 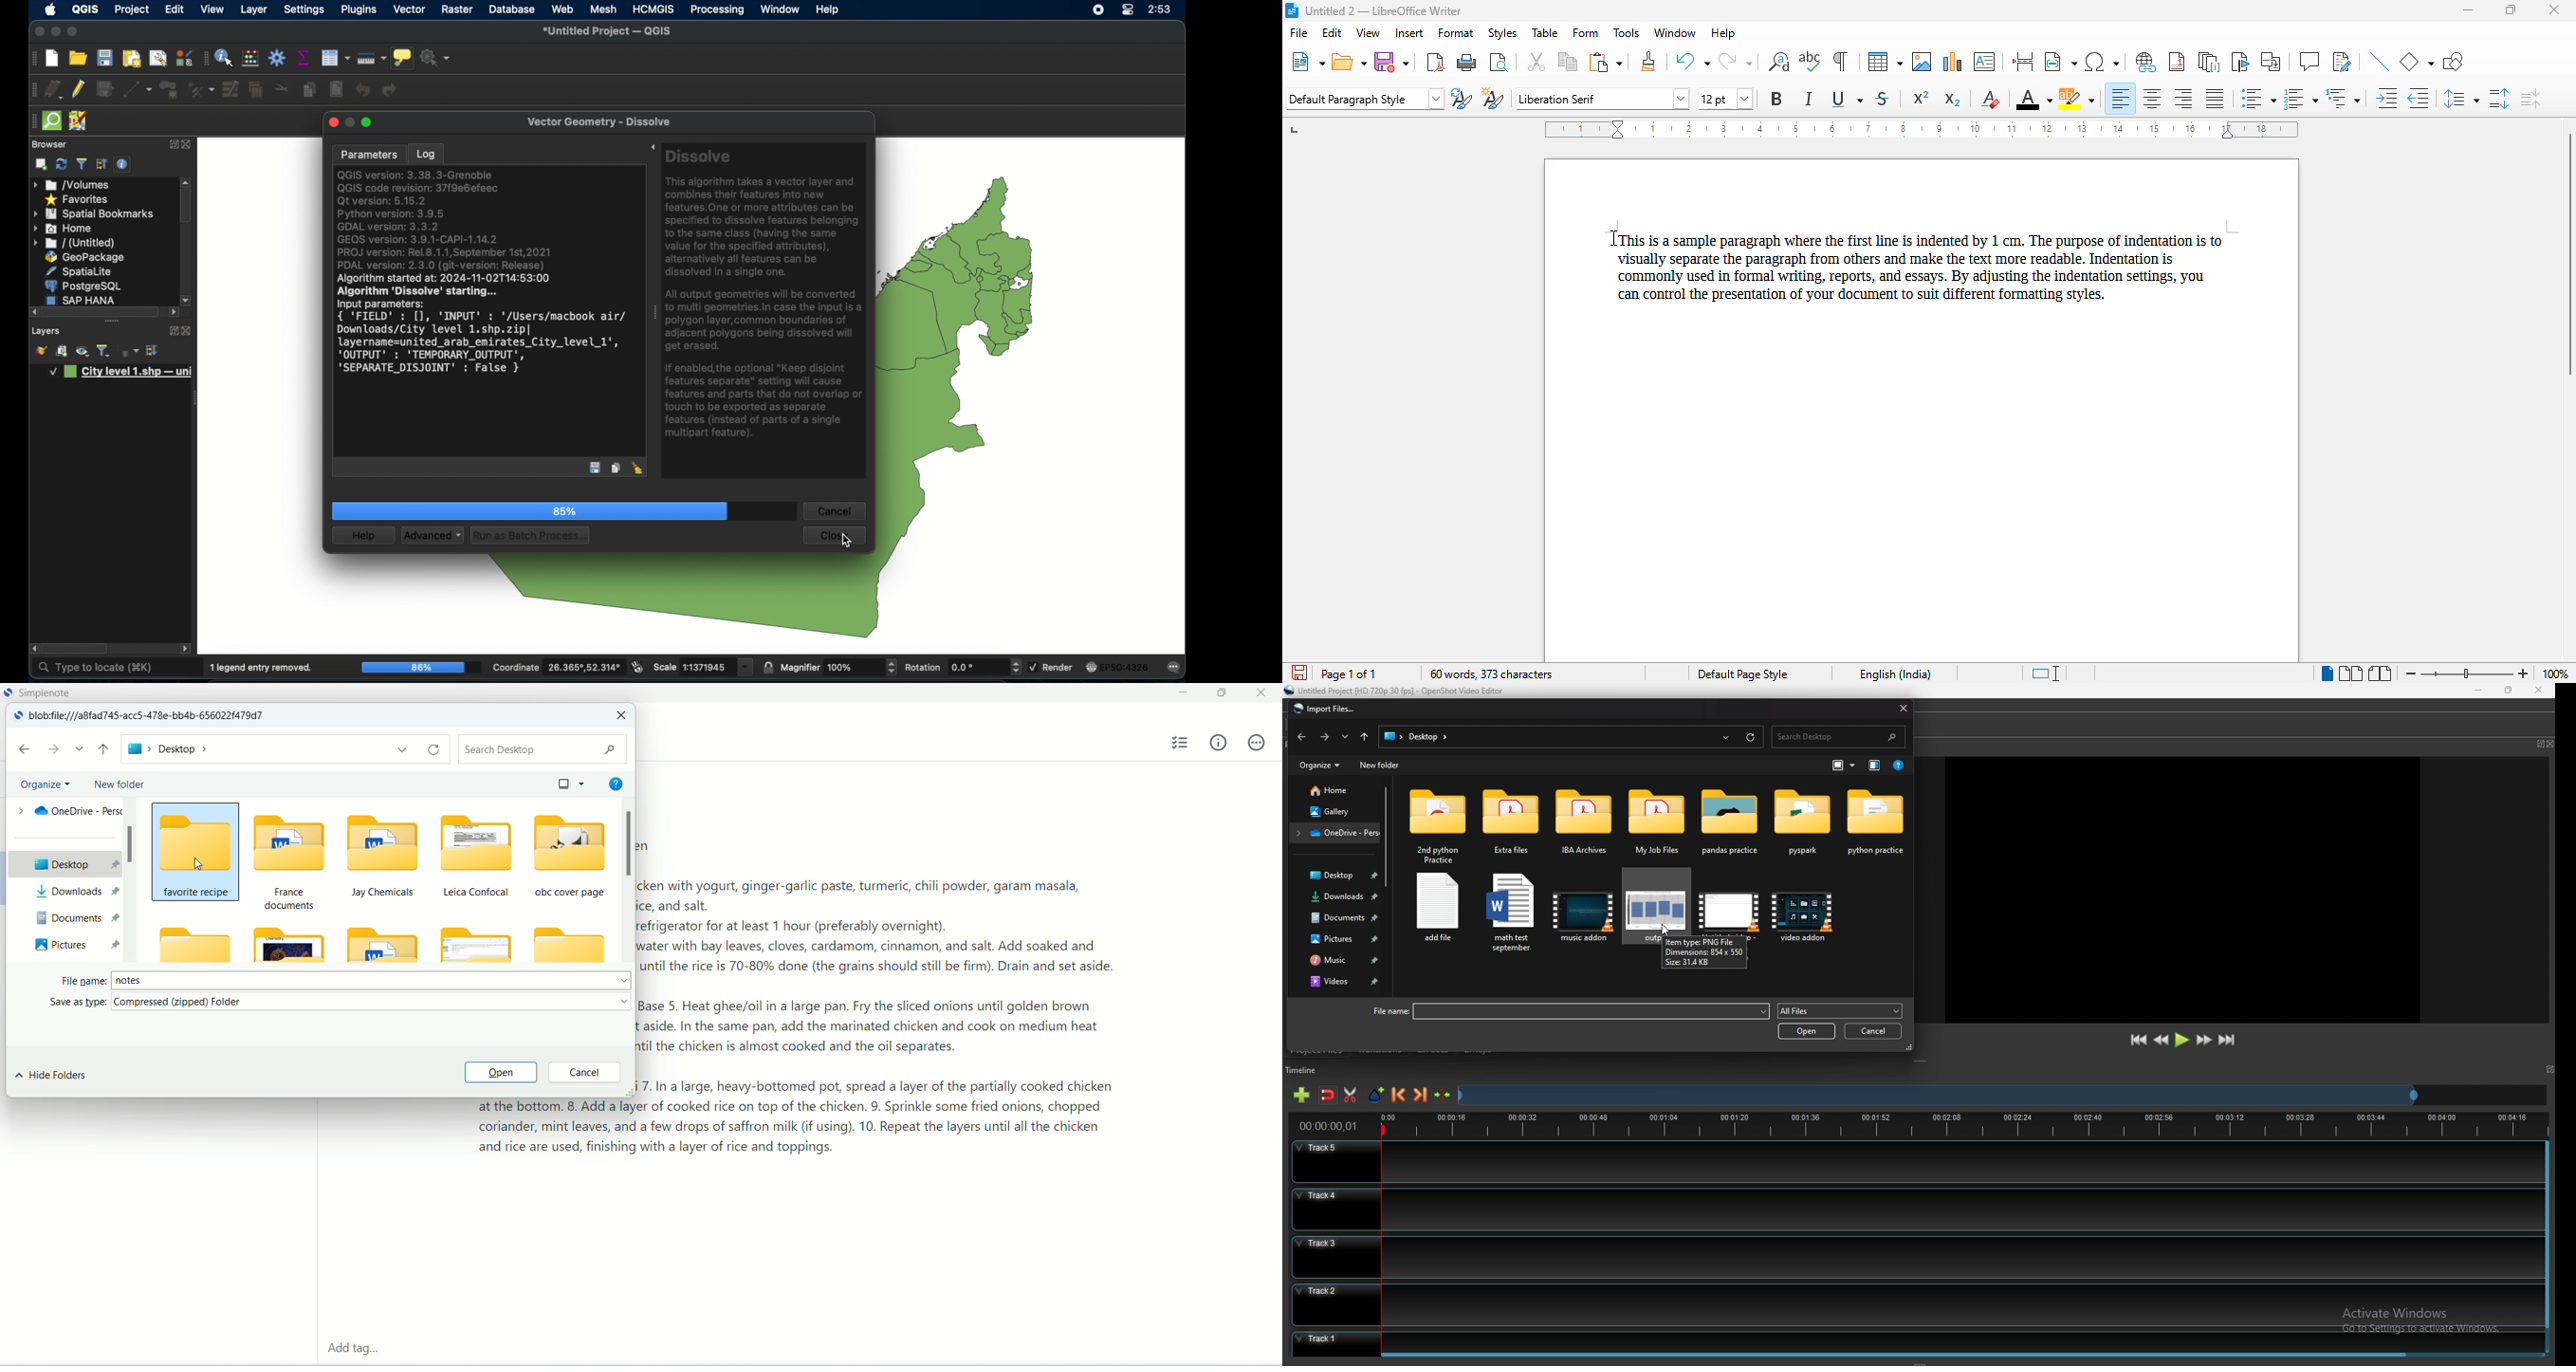 I want to click on track 1, so click(x=1911, y=1340).